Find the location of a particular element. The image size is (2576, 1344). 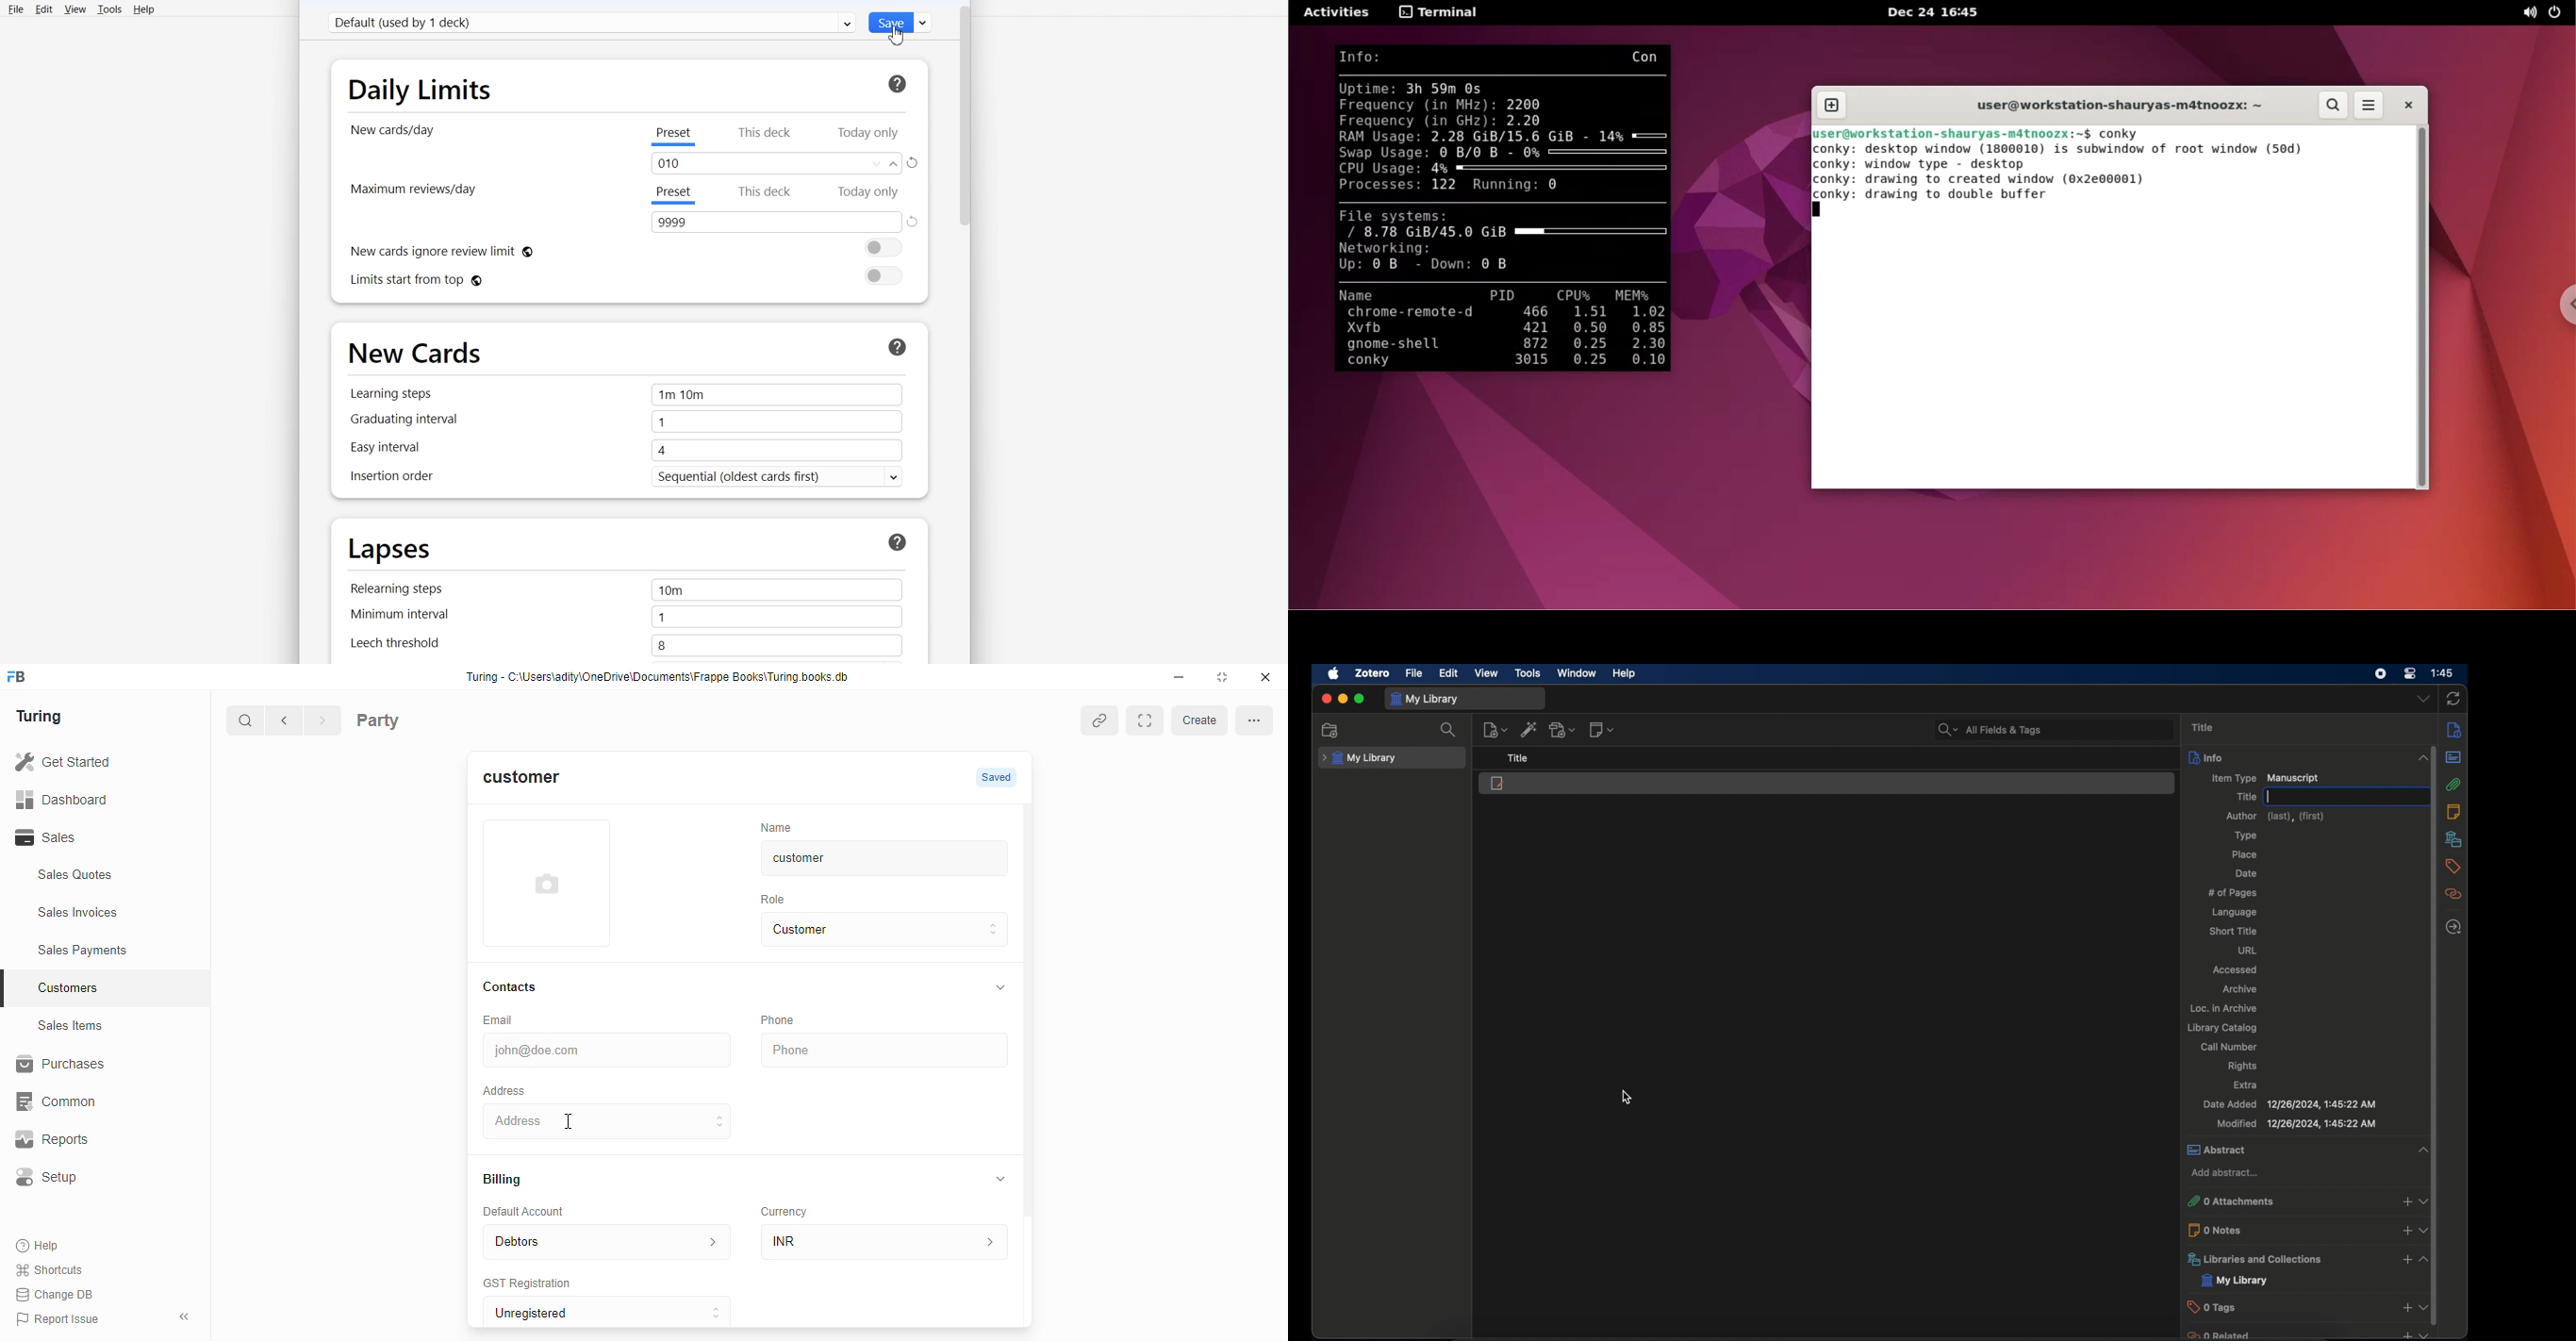

1:45 is located at coordinates (2443, 673).